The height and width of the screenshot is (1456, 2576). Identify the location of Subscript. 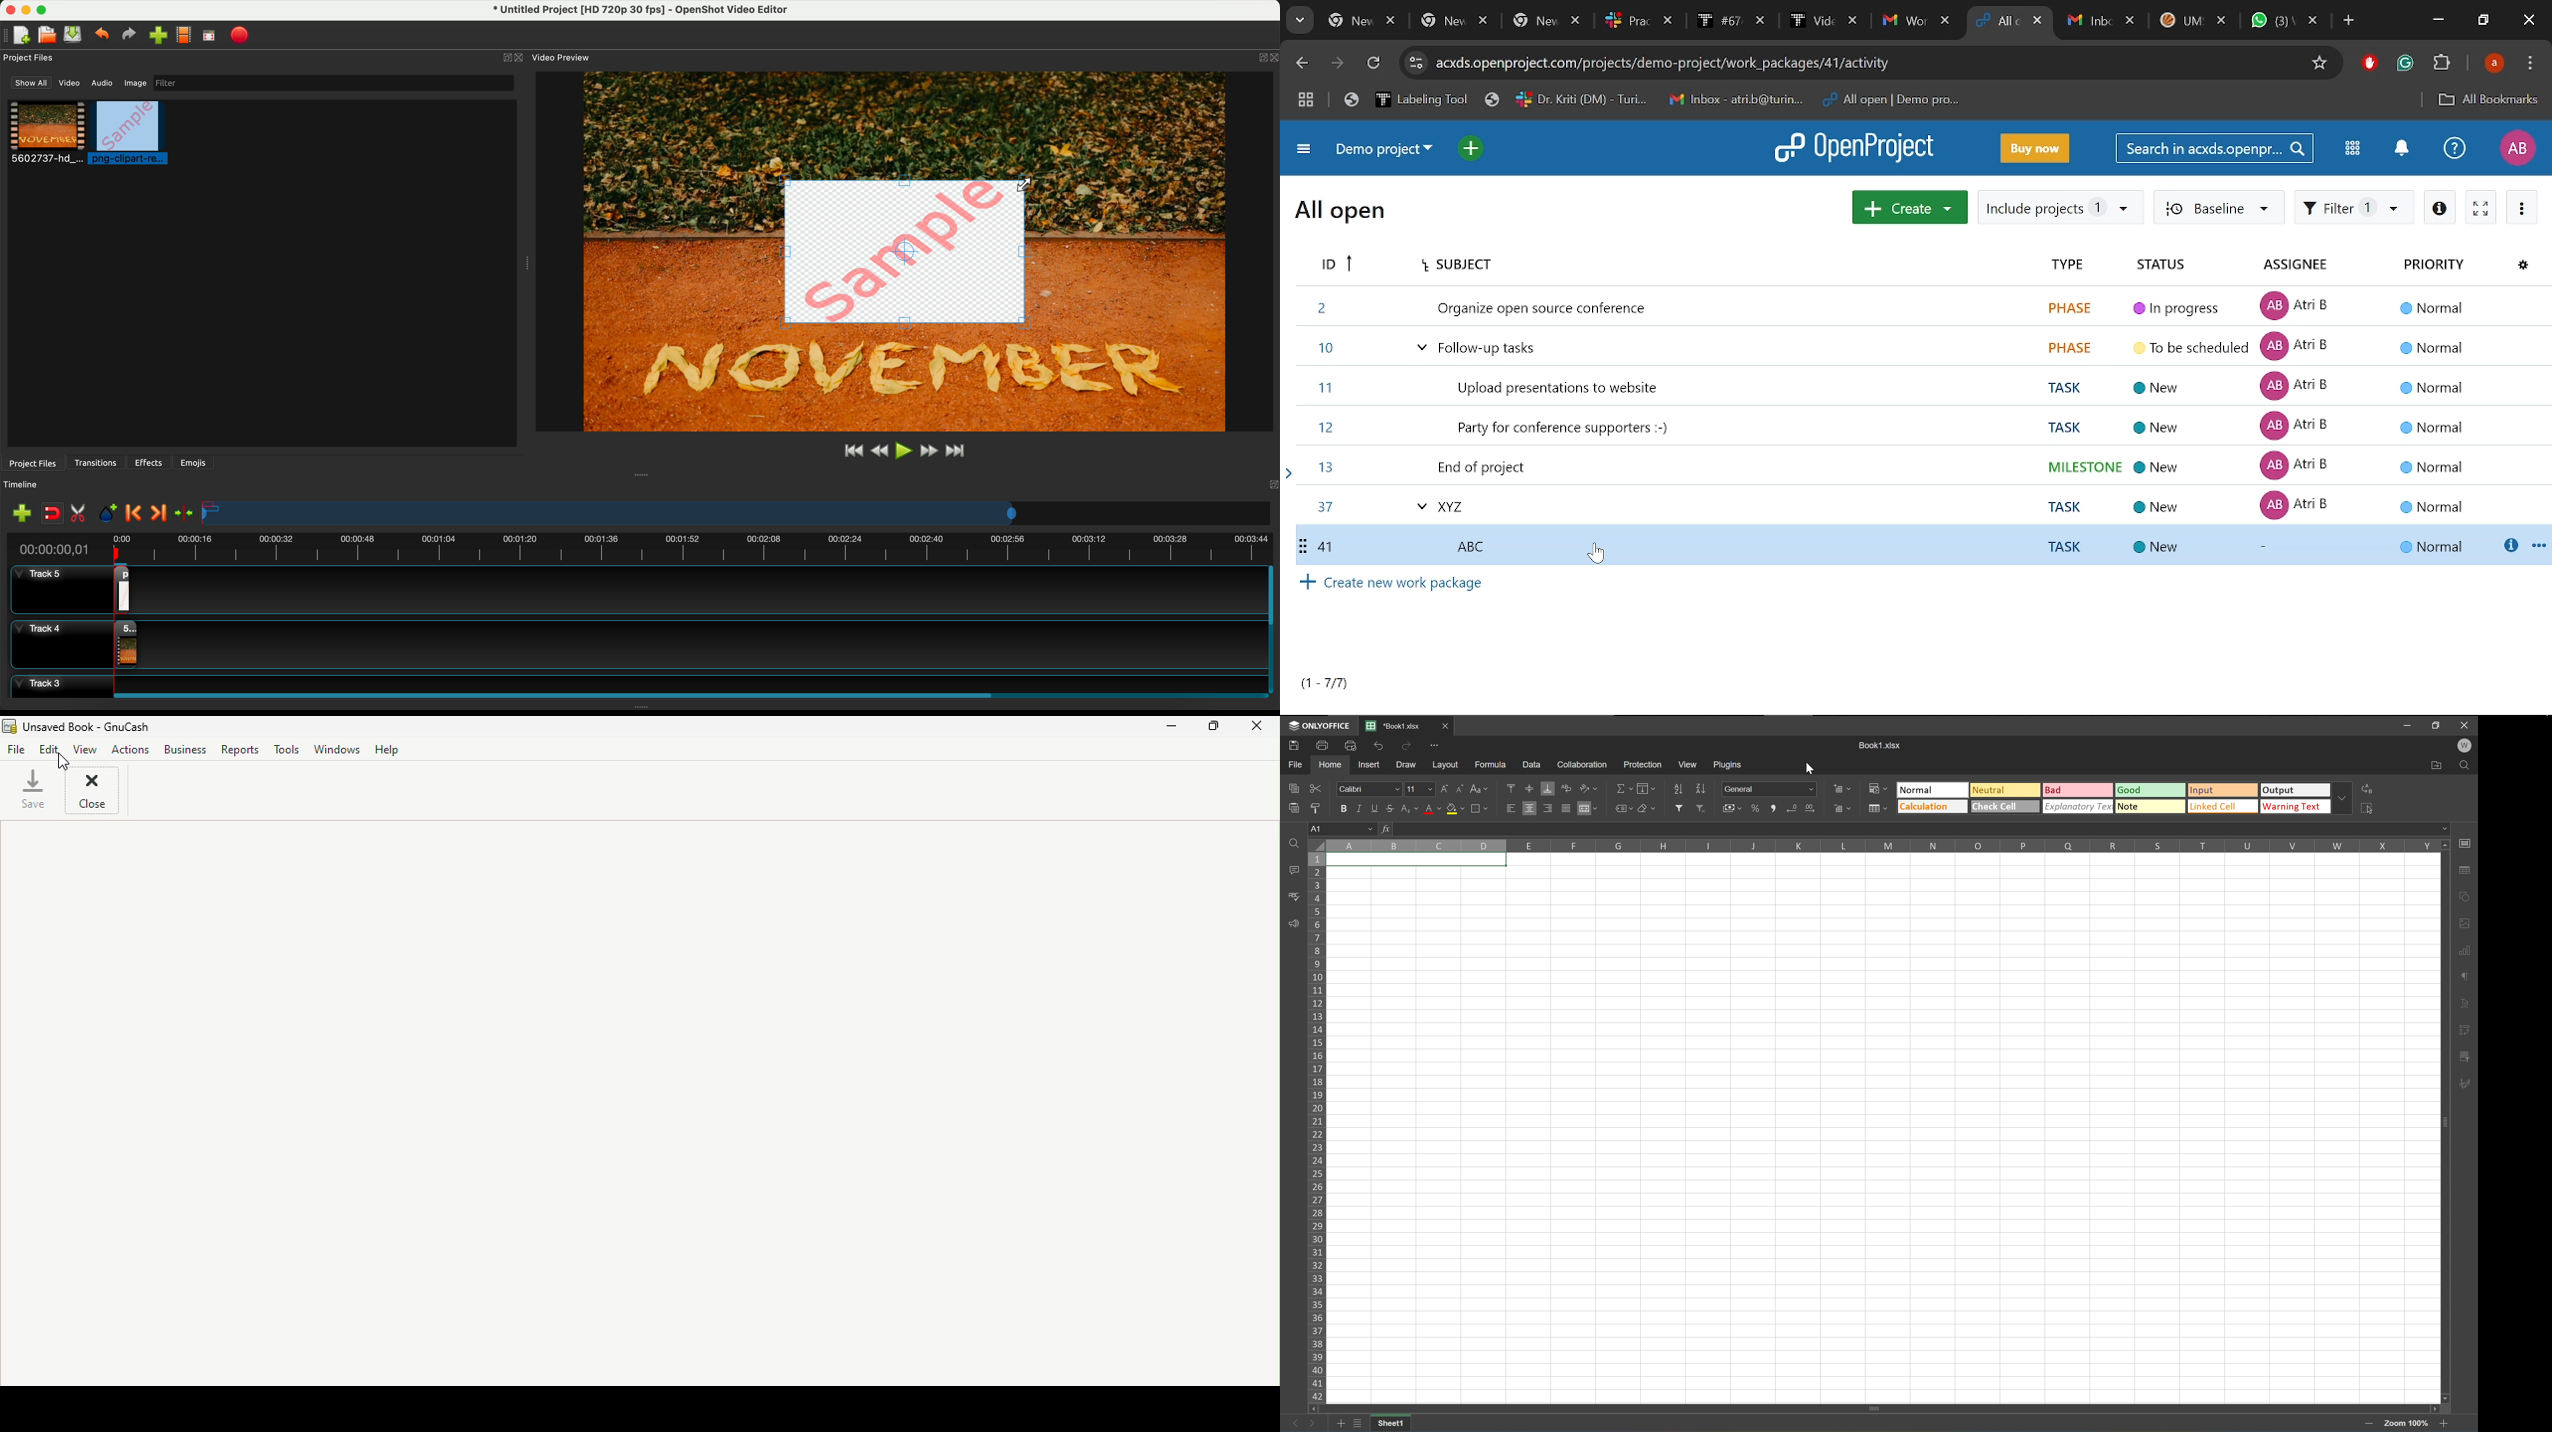
(1411, 809).